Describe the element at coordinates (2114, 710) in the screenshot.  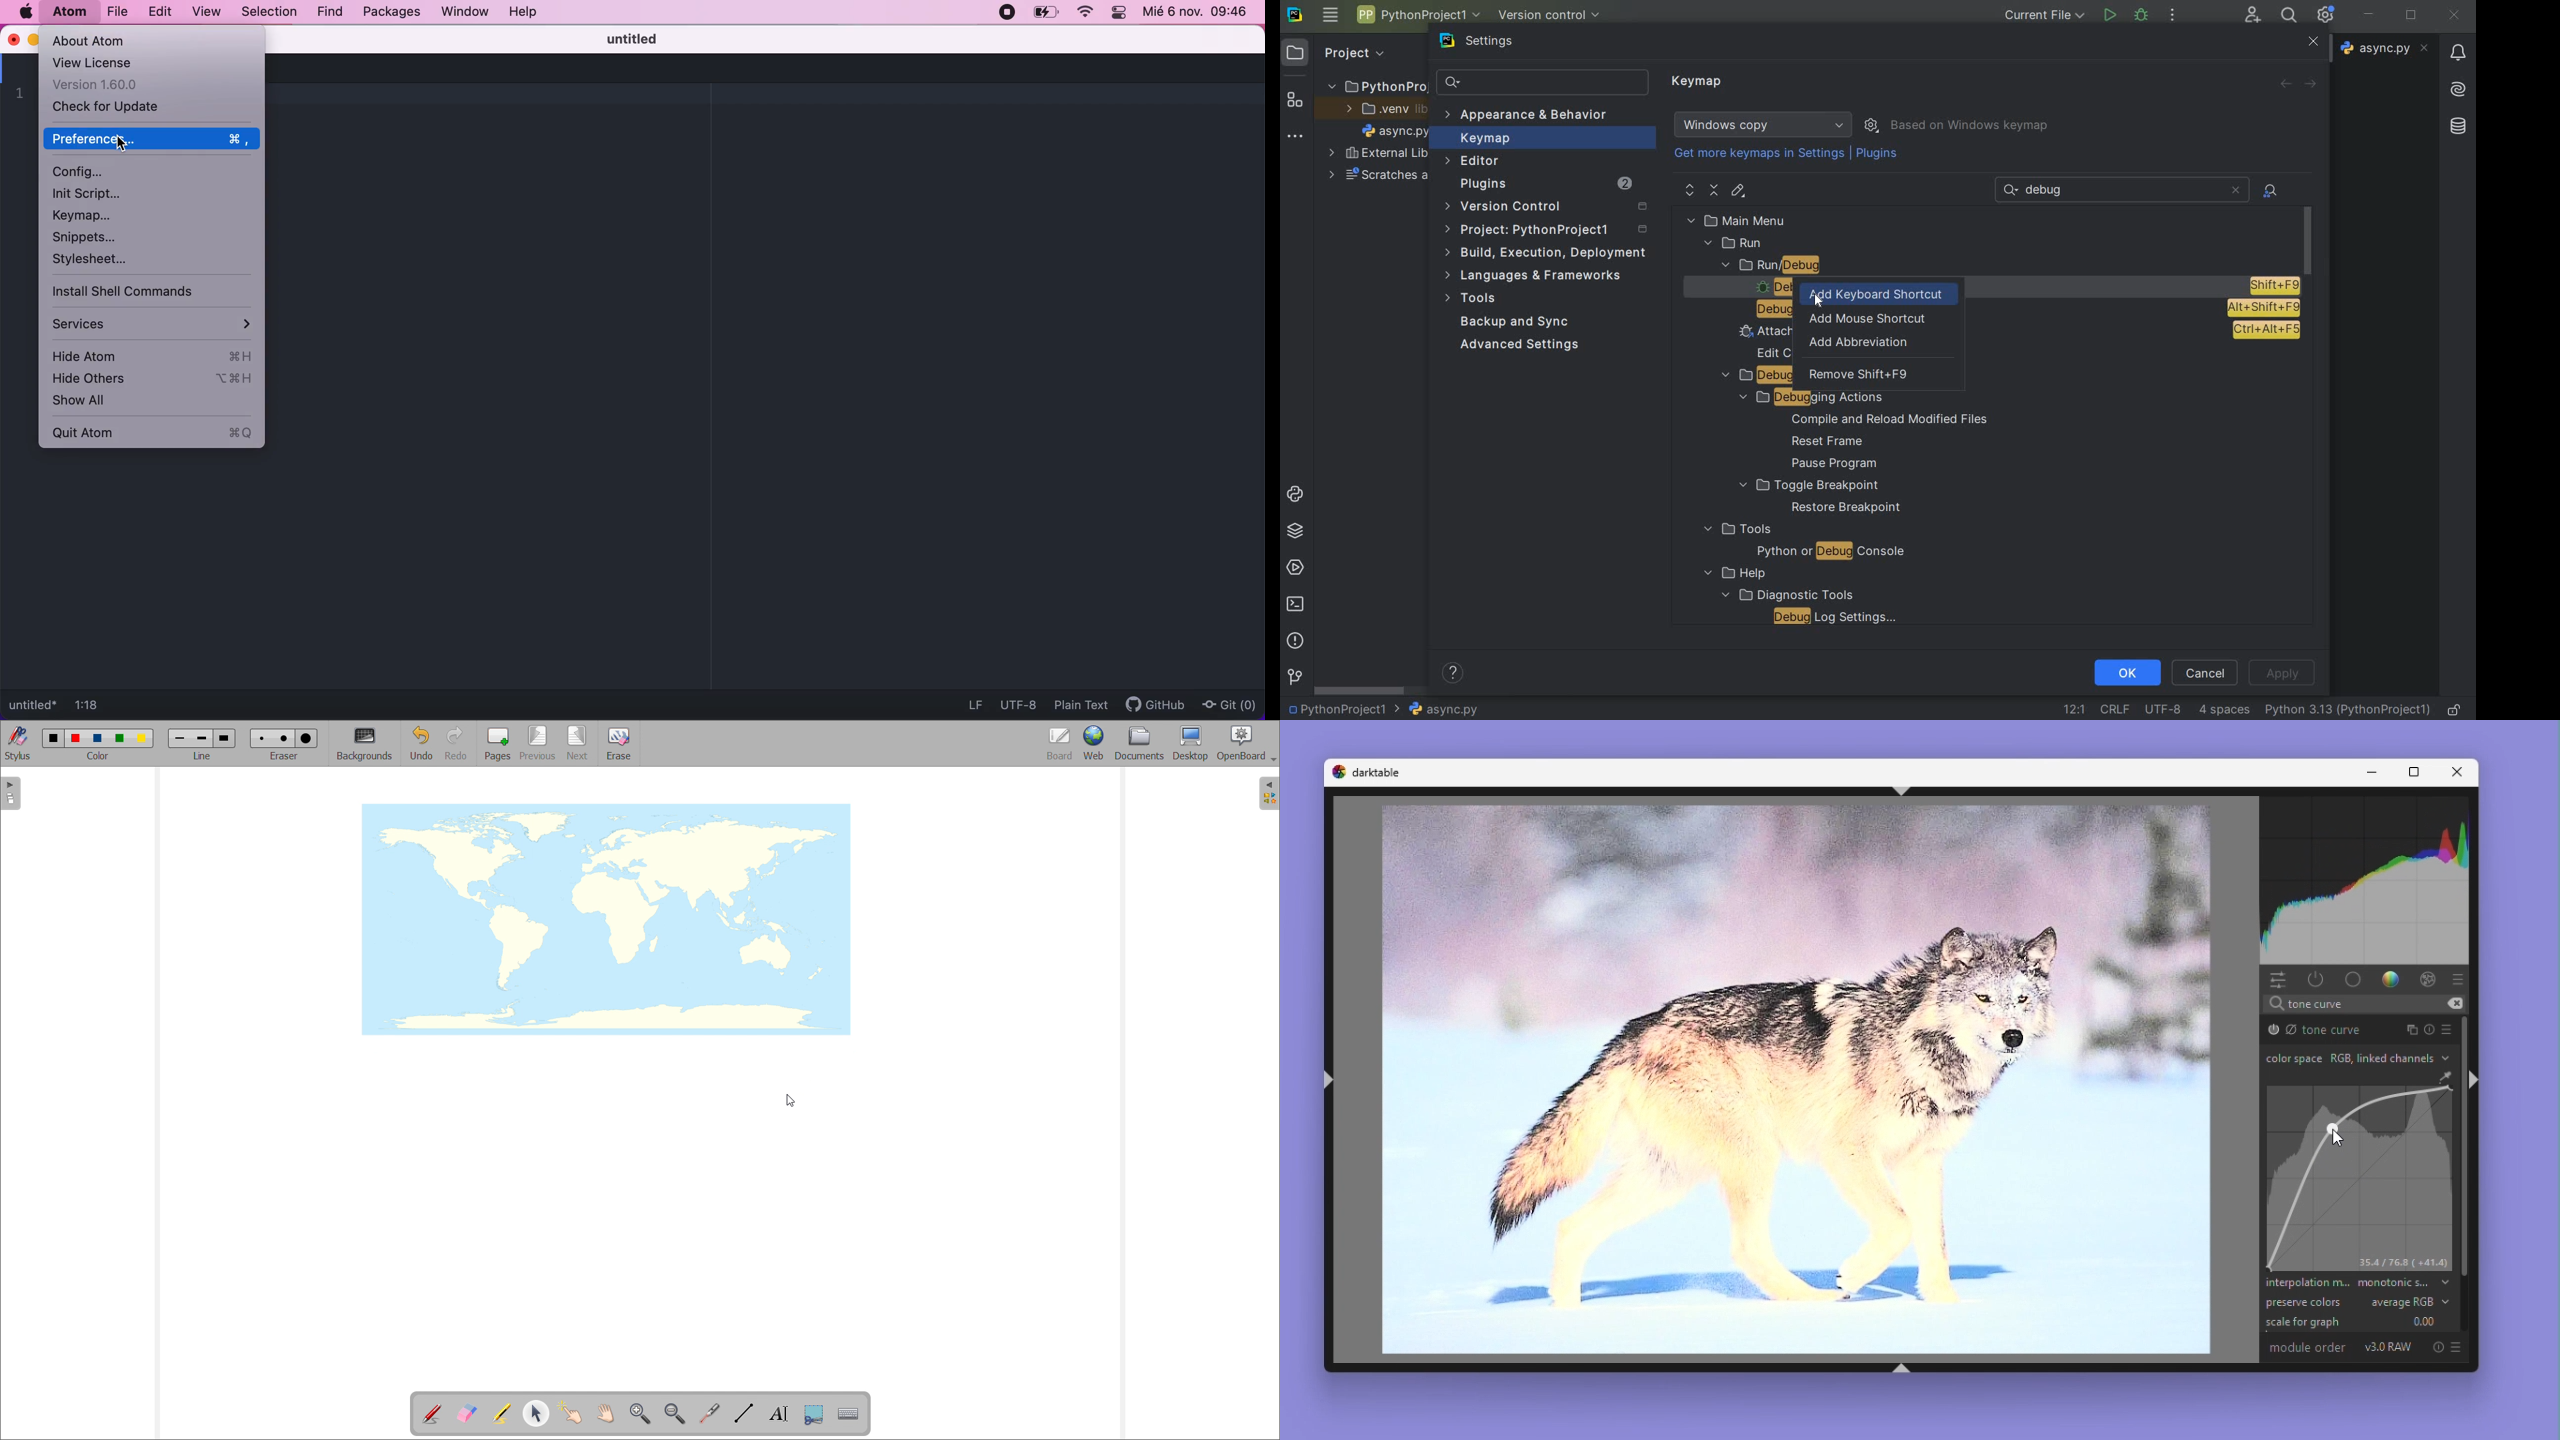
I see `line separator` at that location.